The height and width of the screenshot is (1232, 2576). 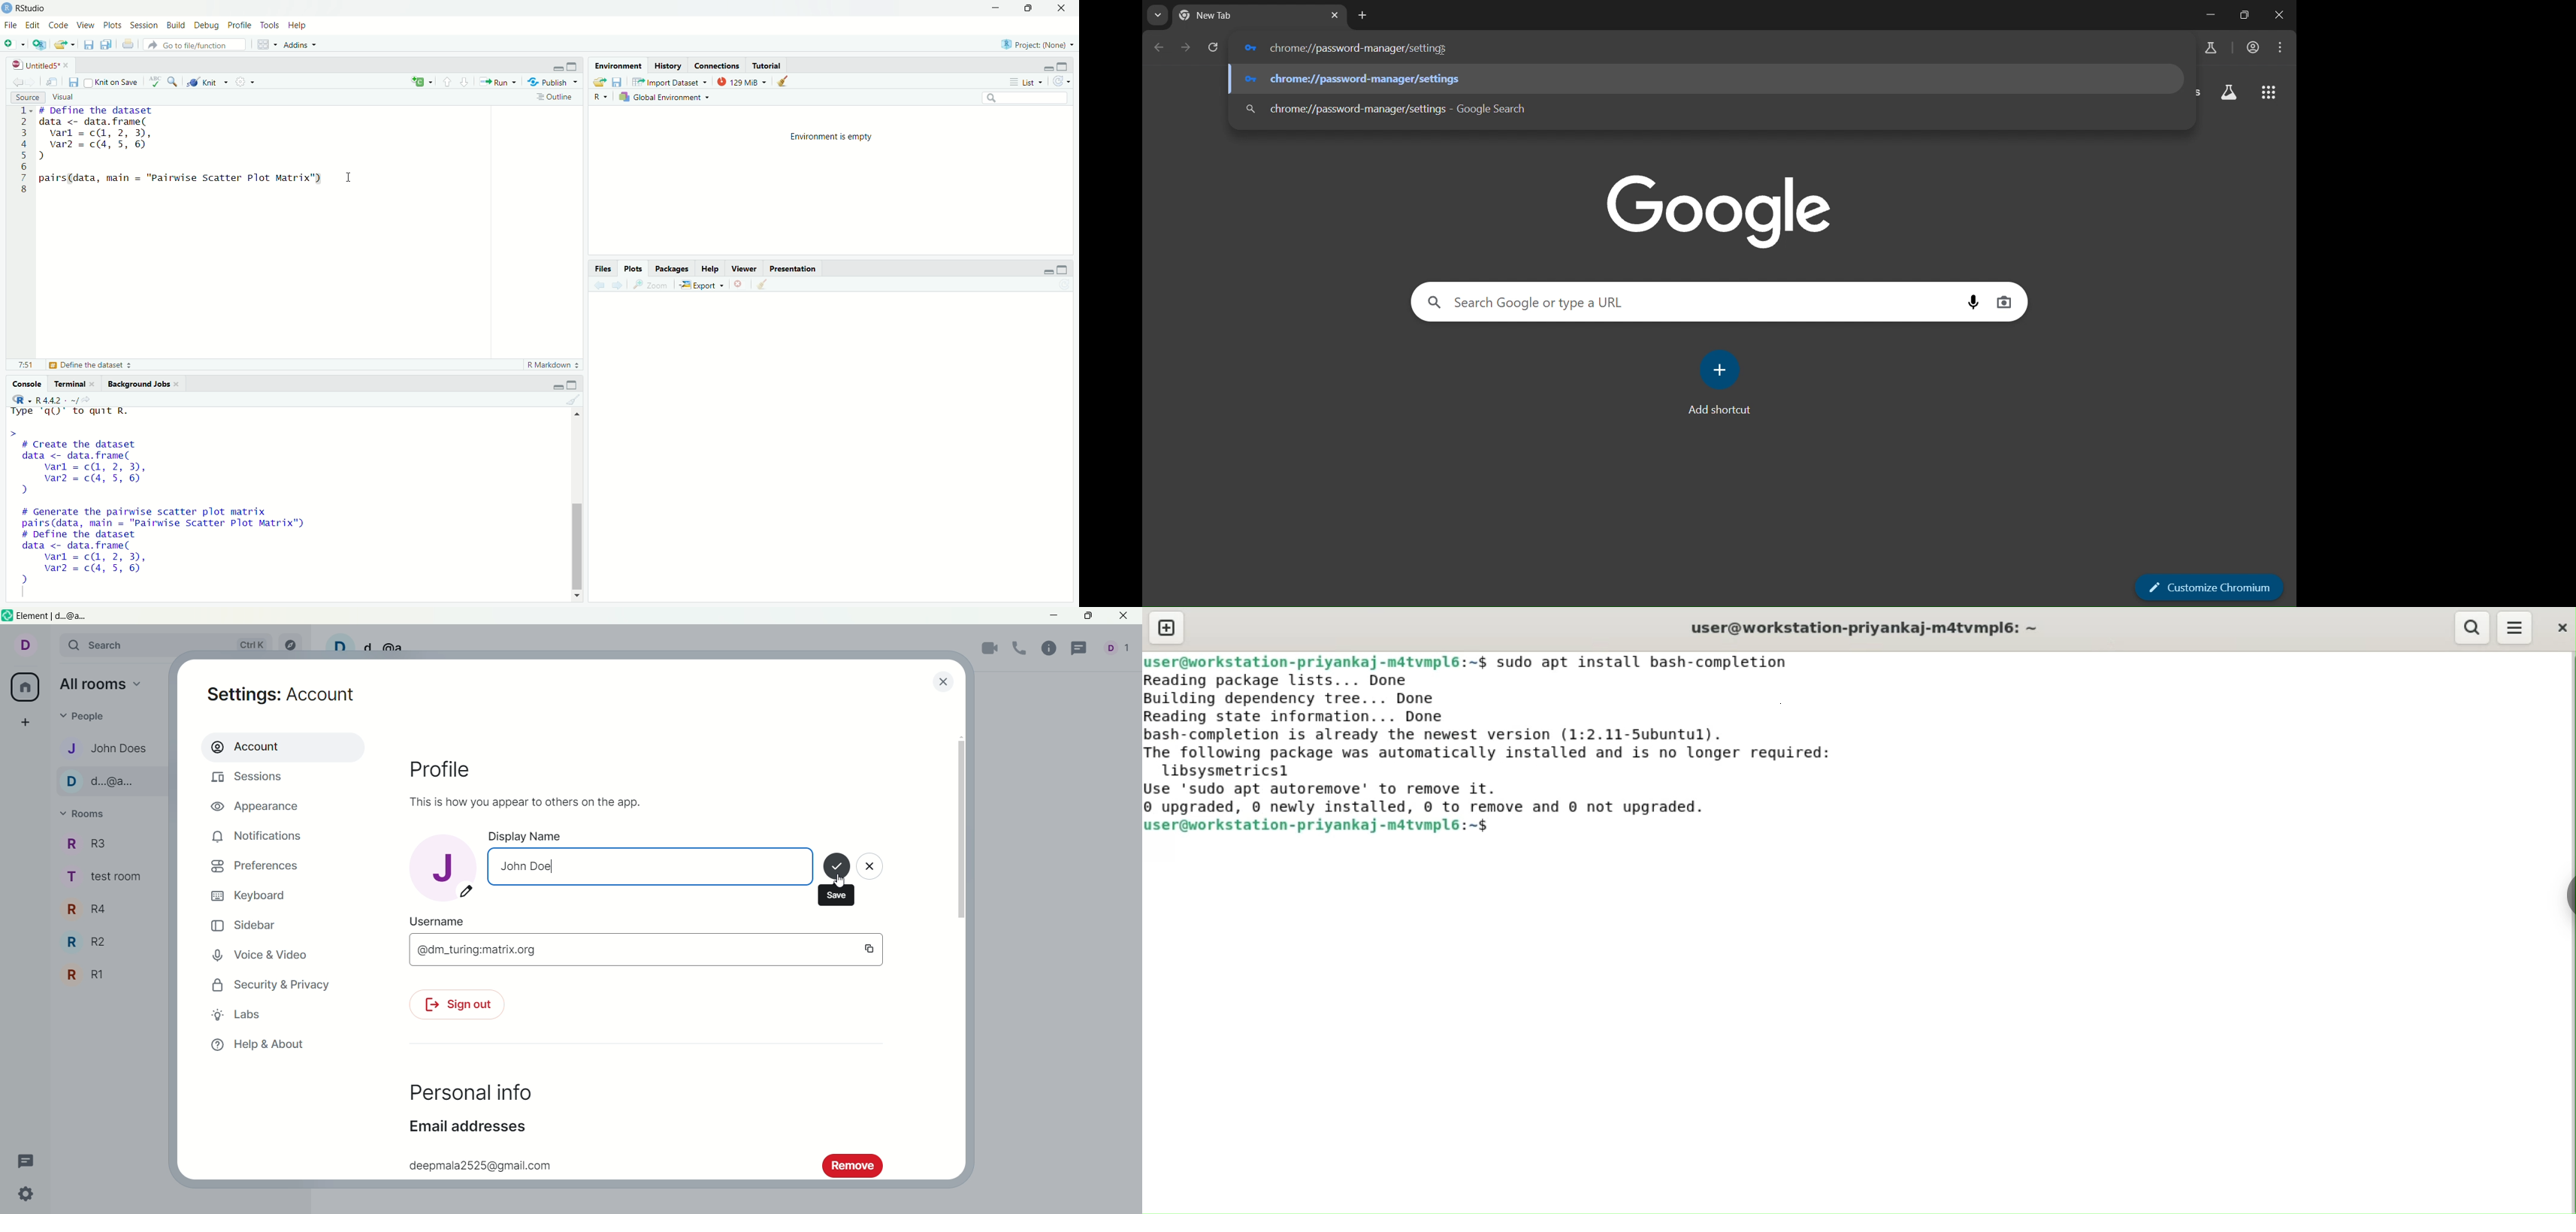 What do you see at coordinates (552, 81) in the screenshot?
I see `Publish` at bounding box center [552, 81].